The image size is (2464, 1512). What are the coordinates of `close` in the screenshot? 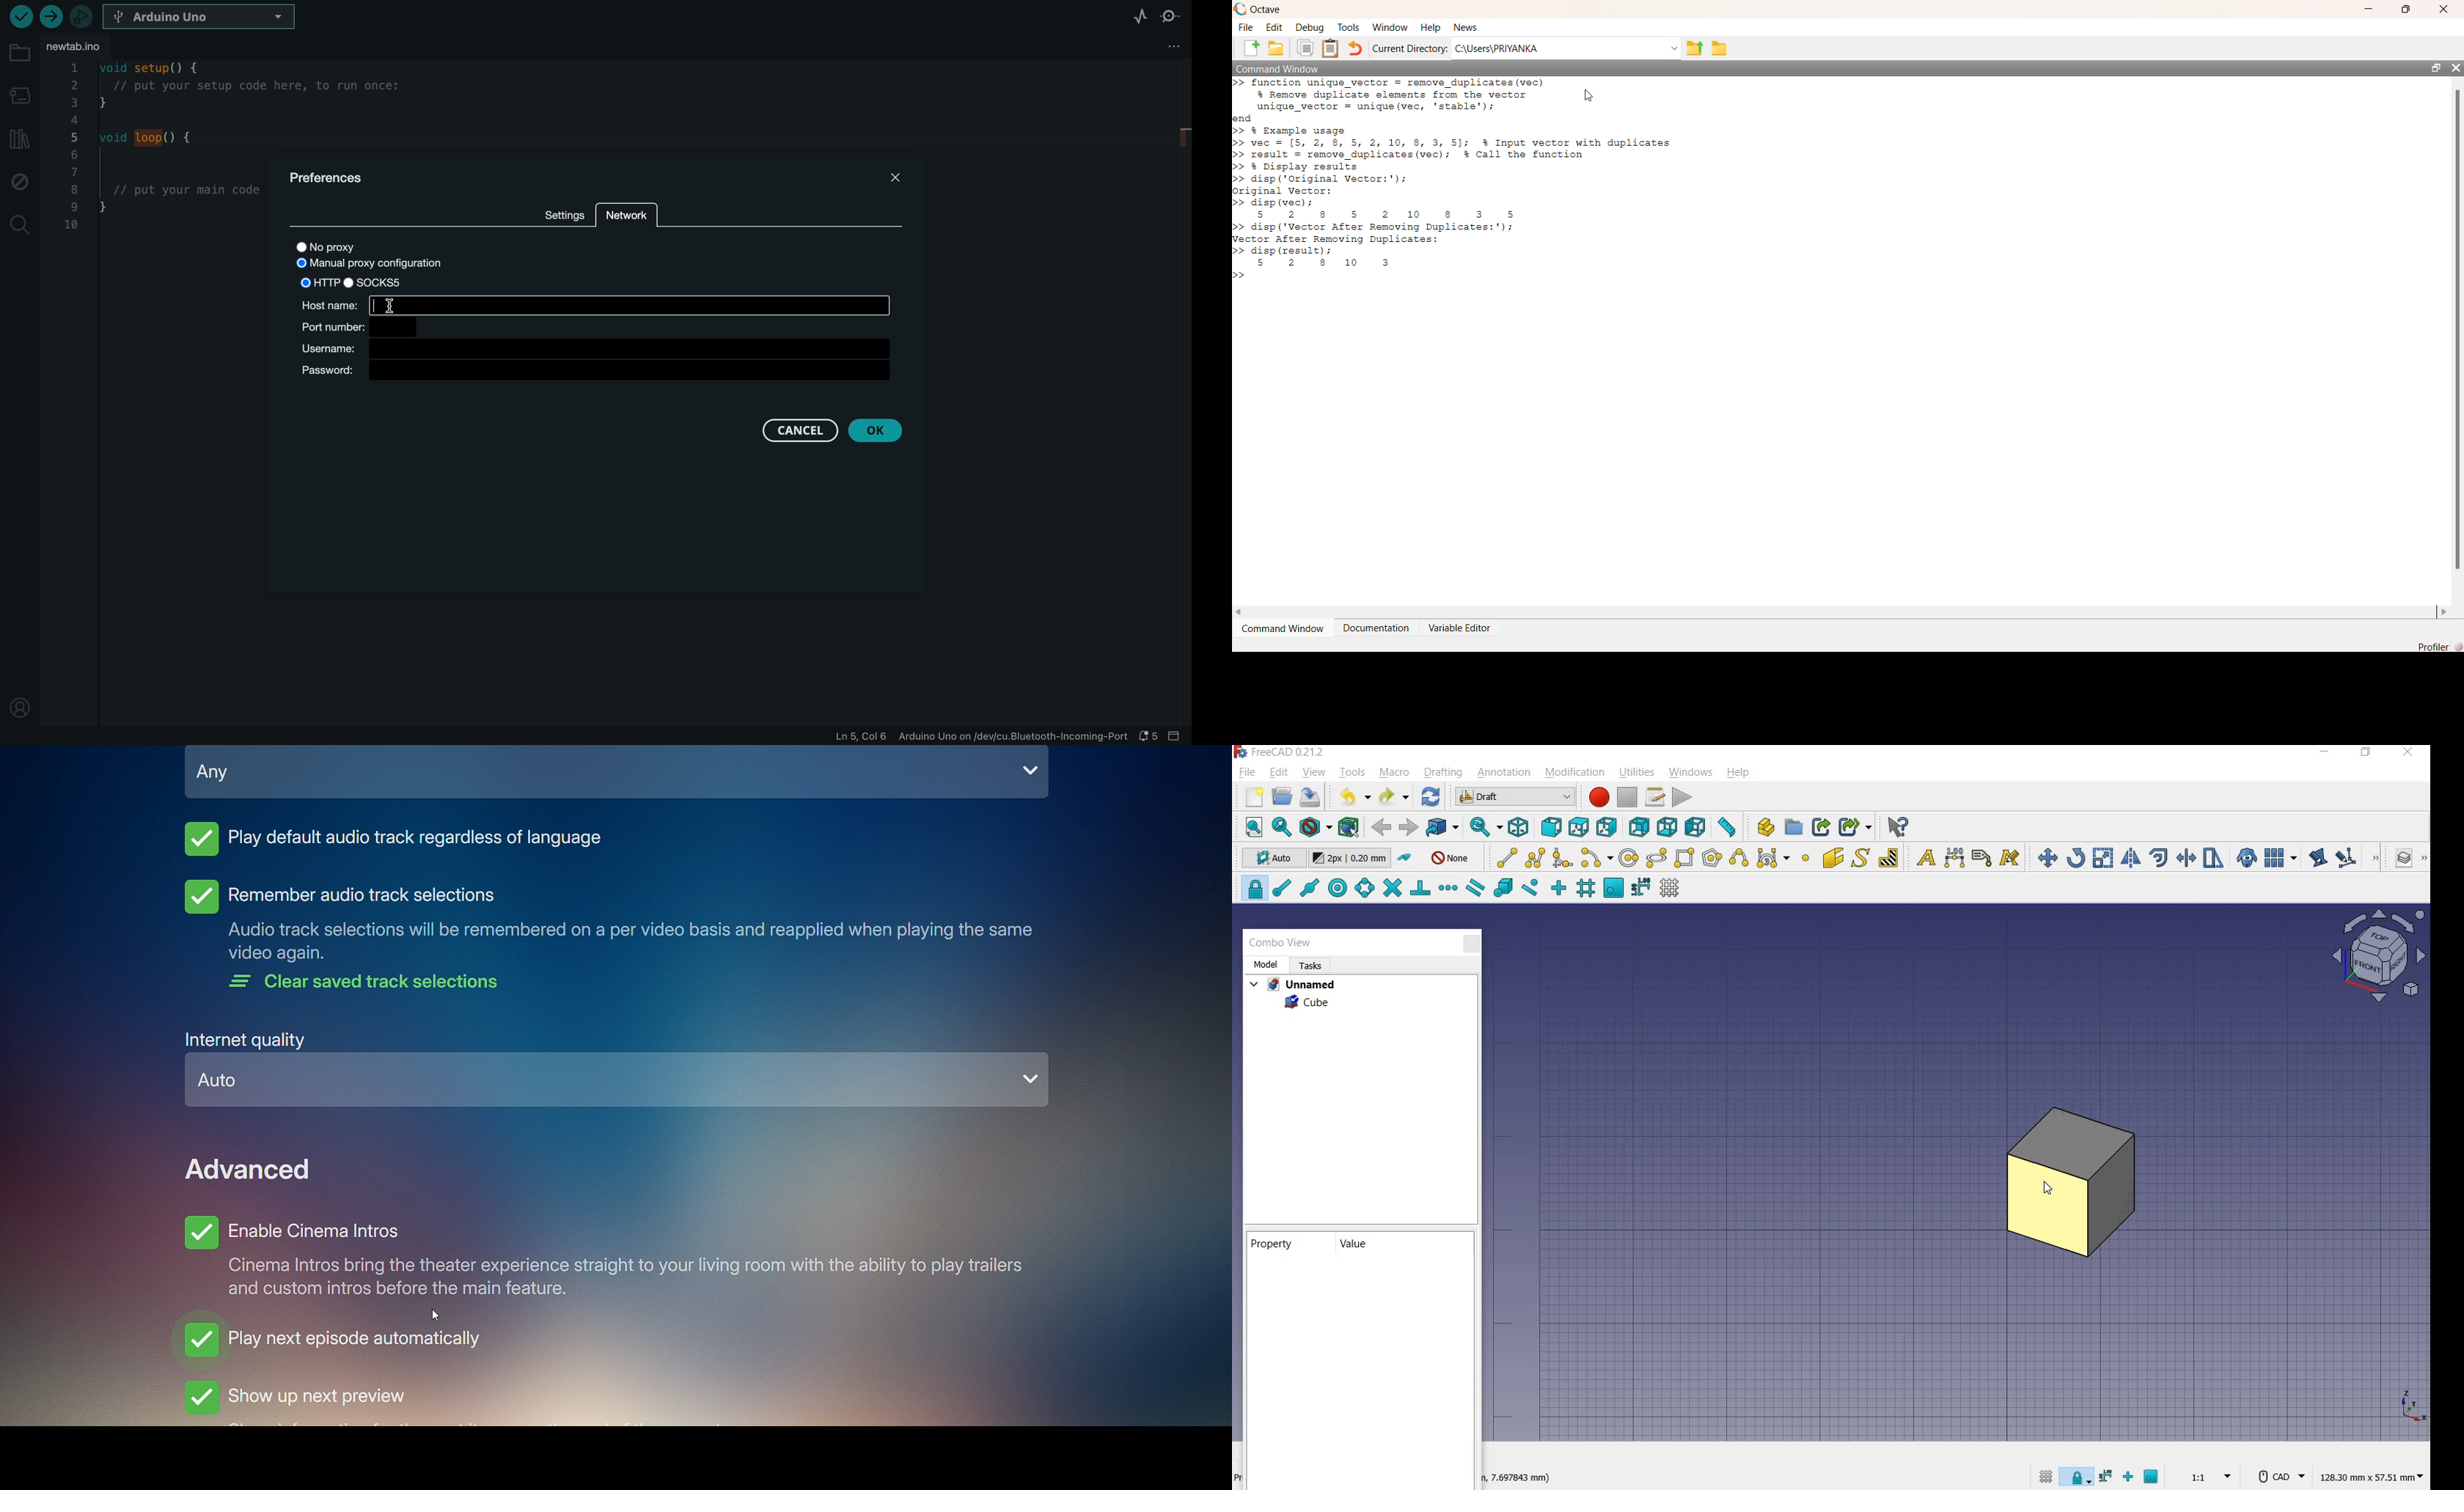 It's located at (2407, 754).